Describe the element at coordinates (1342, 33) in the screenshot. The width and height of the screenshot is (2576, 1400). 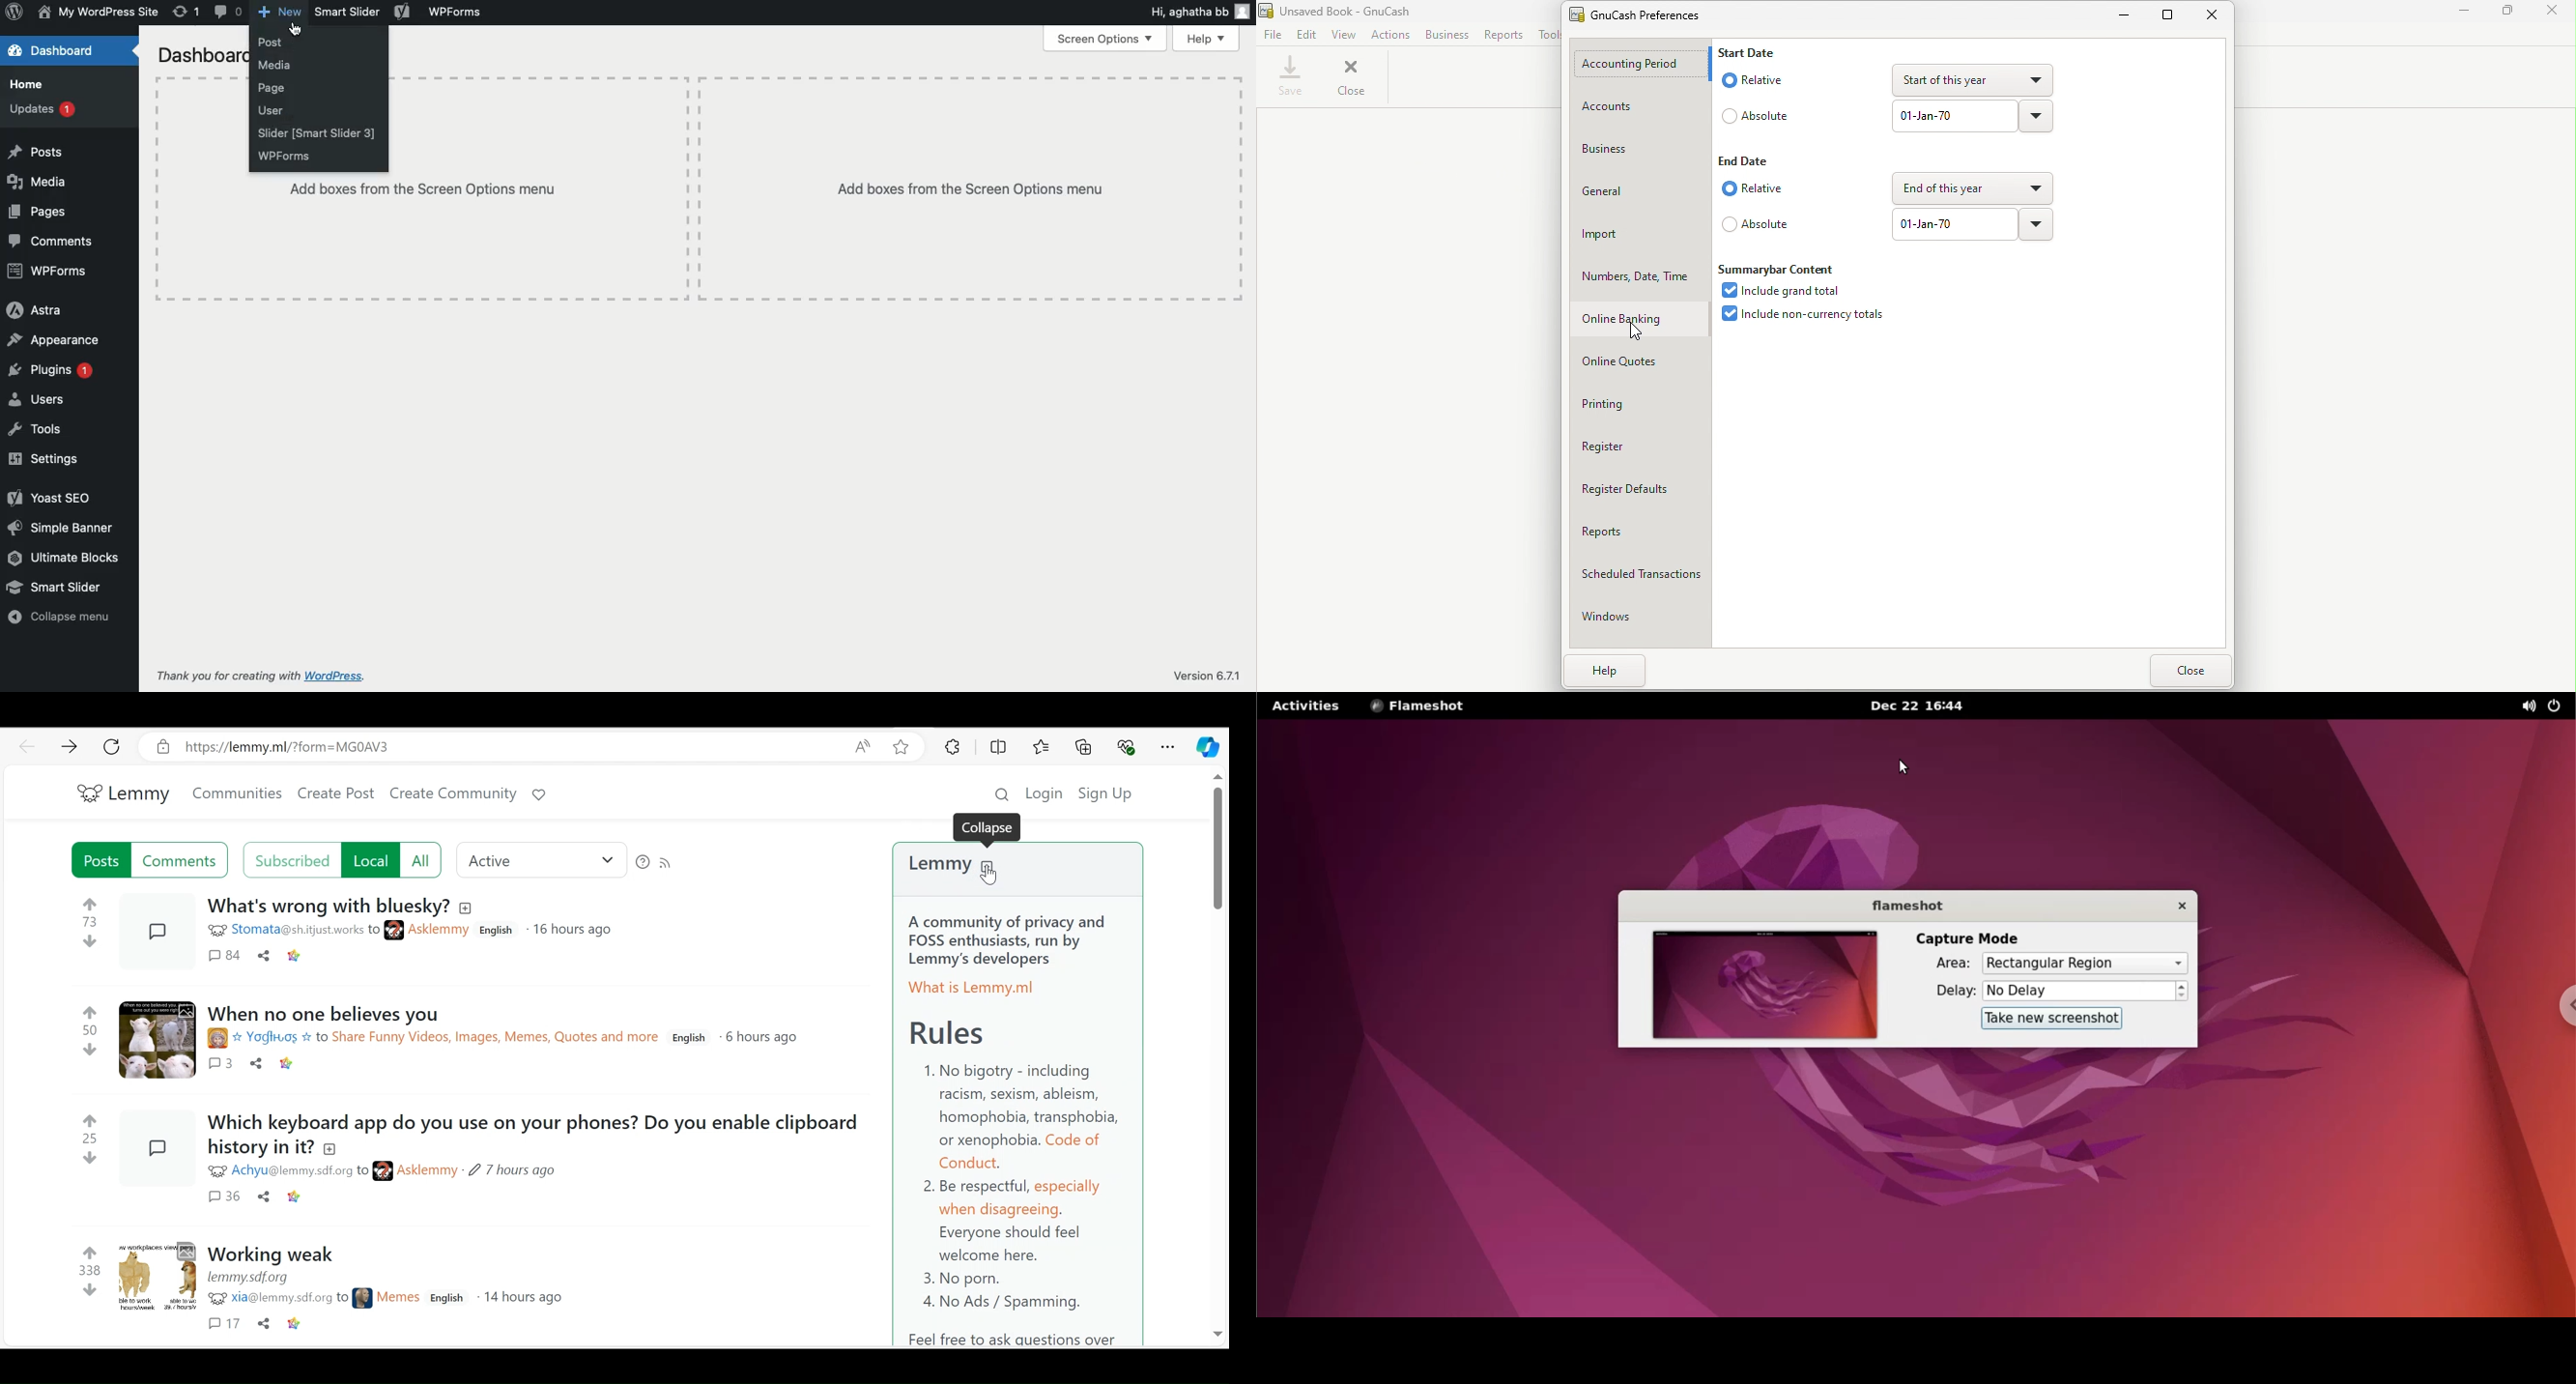
I see `View` at that location.